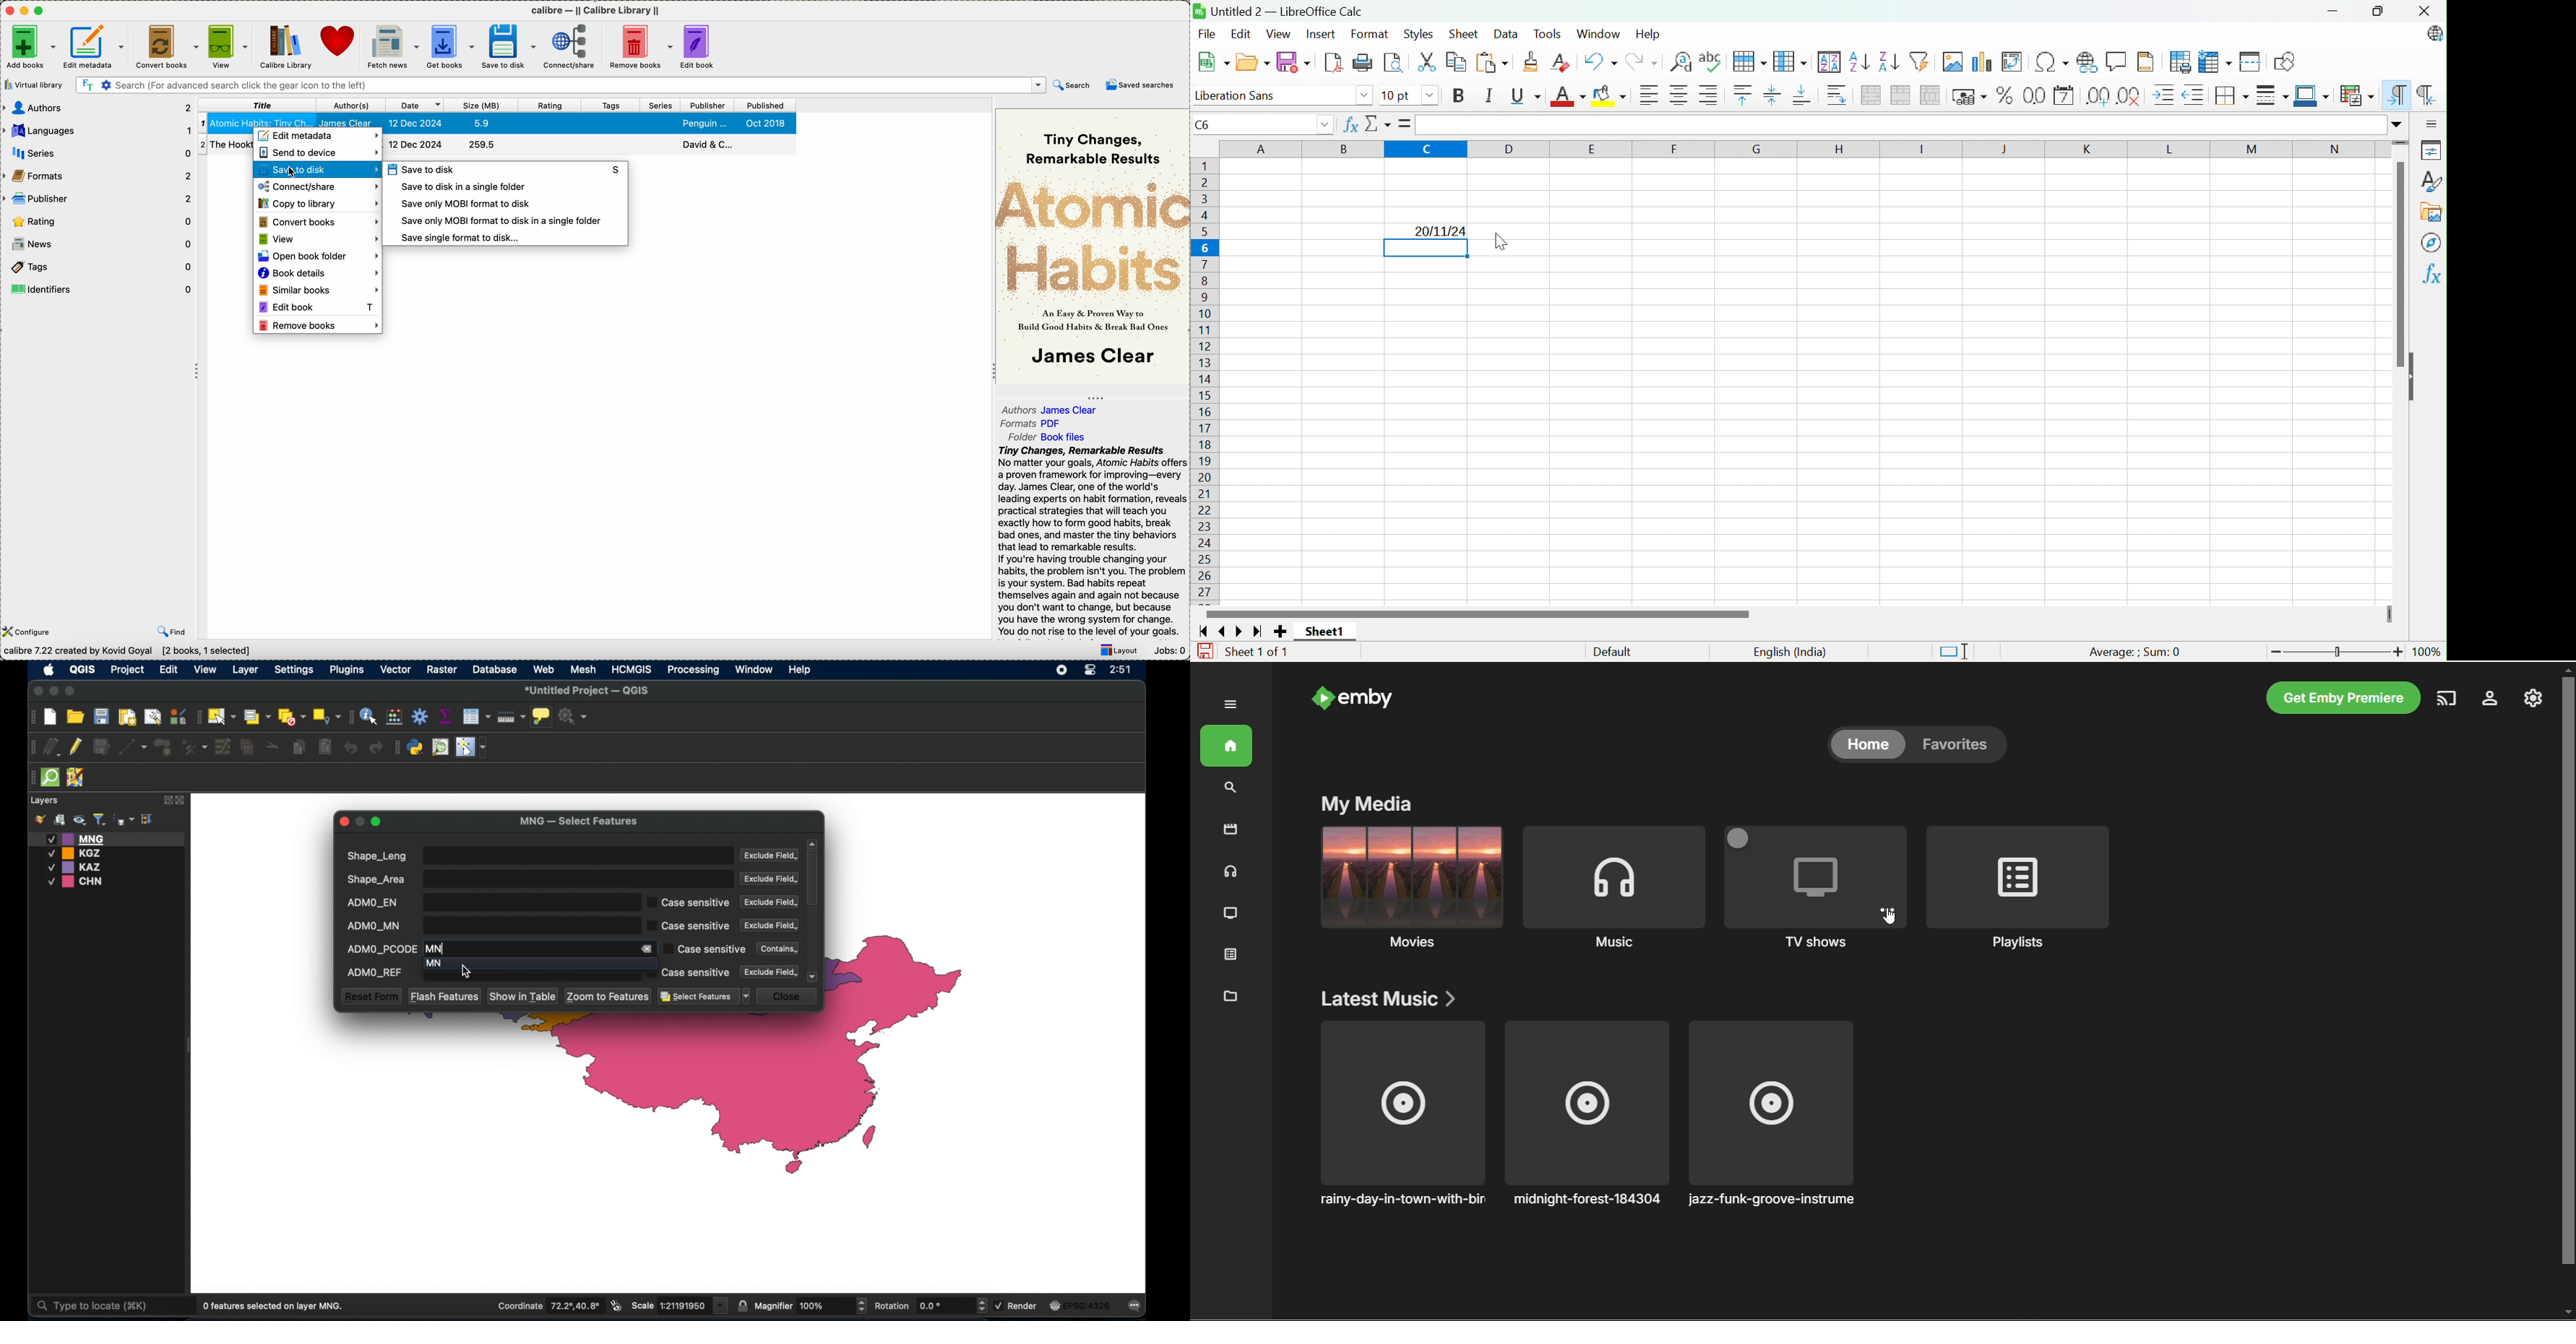 This screenshot has height=1344, width=2576. What do you see at coordinates (294, 670) in the screenshot?
I see `settings` at bounding box center [294, 670].